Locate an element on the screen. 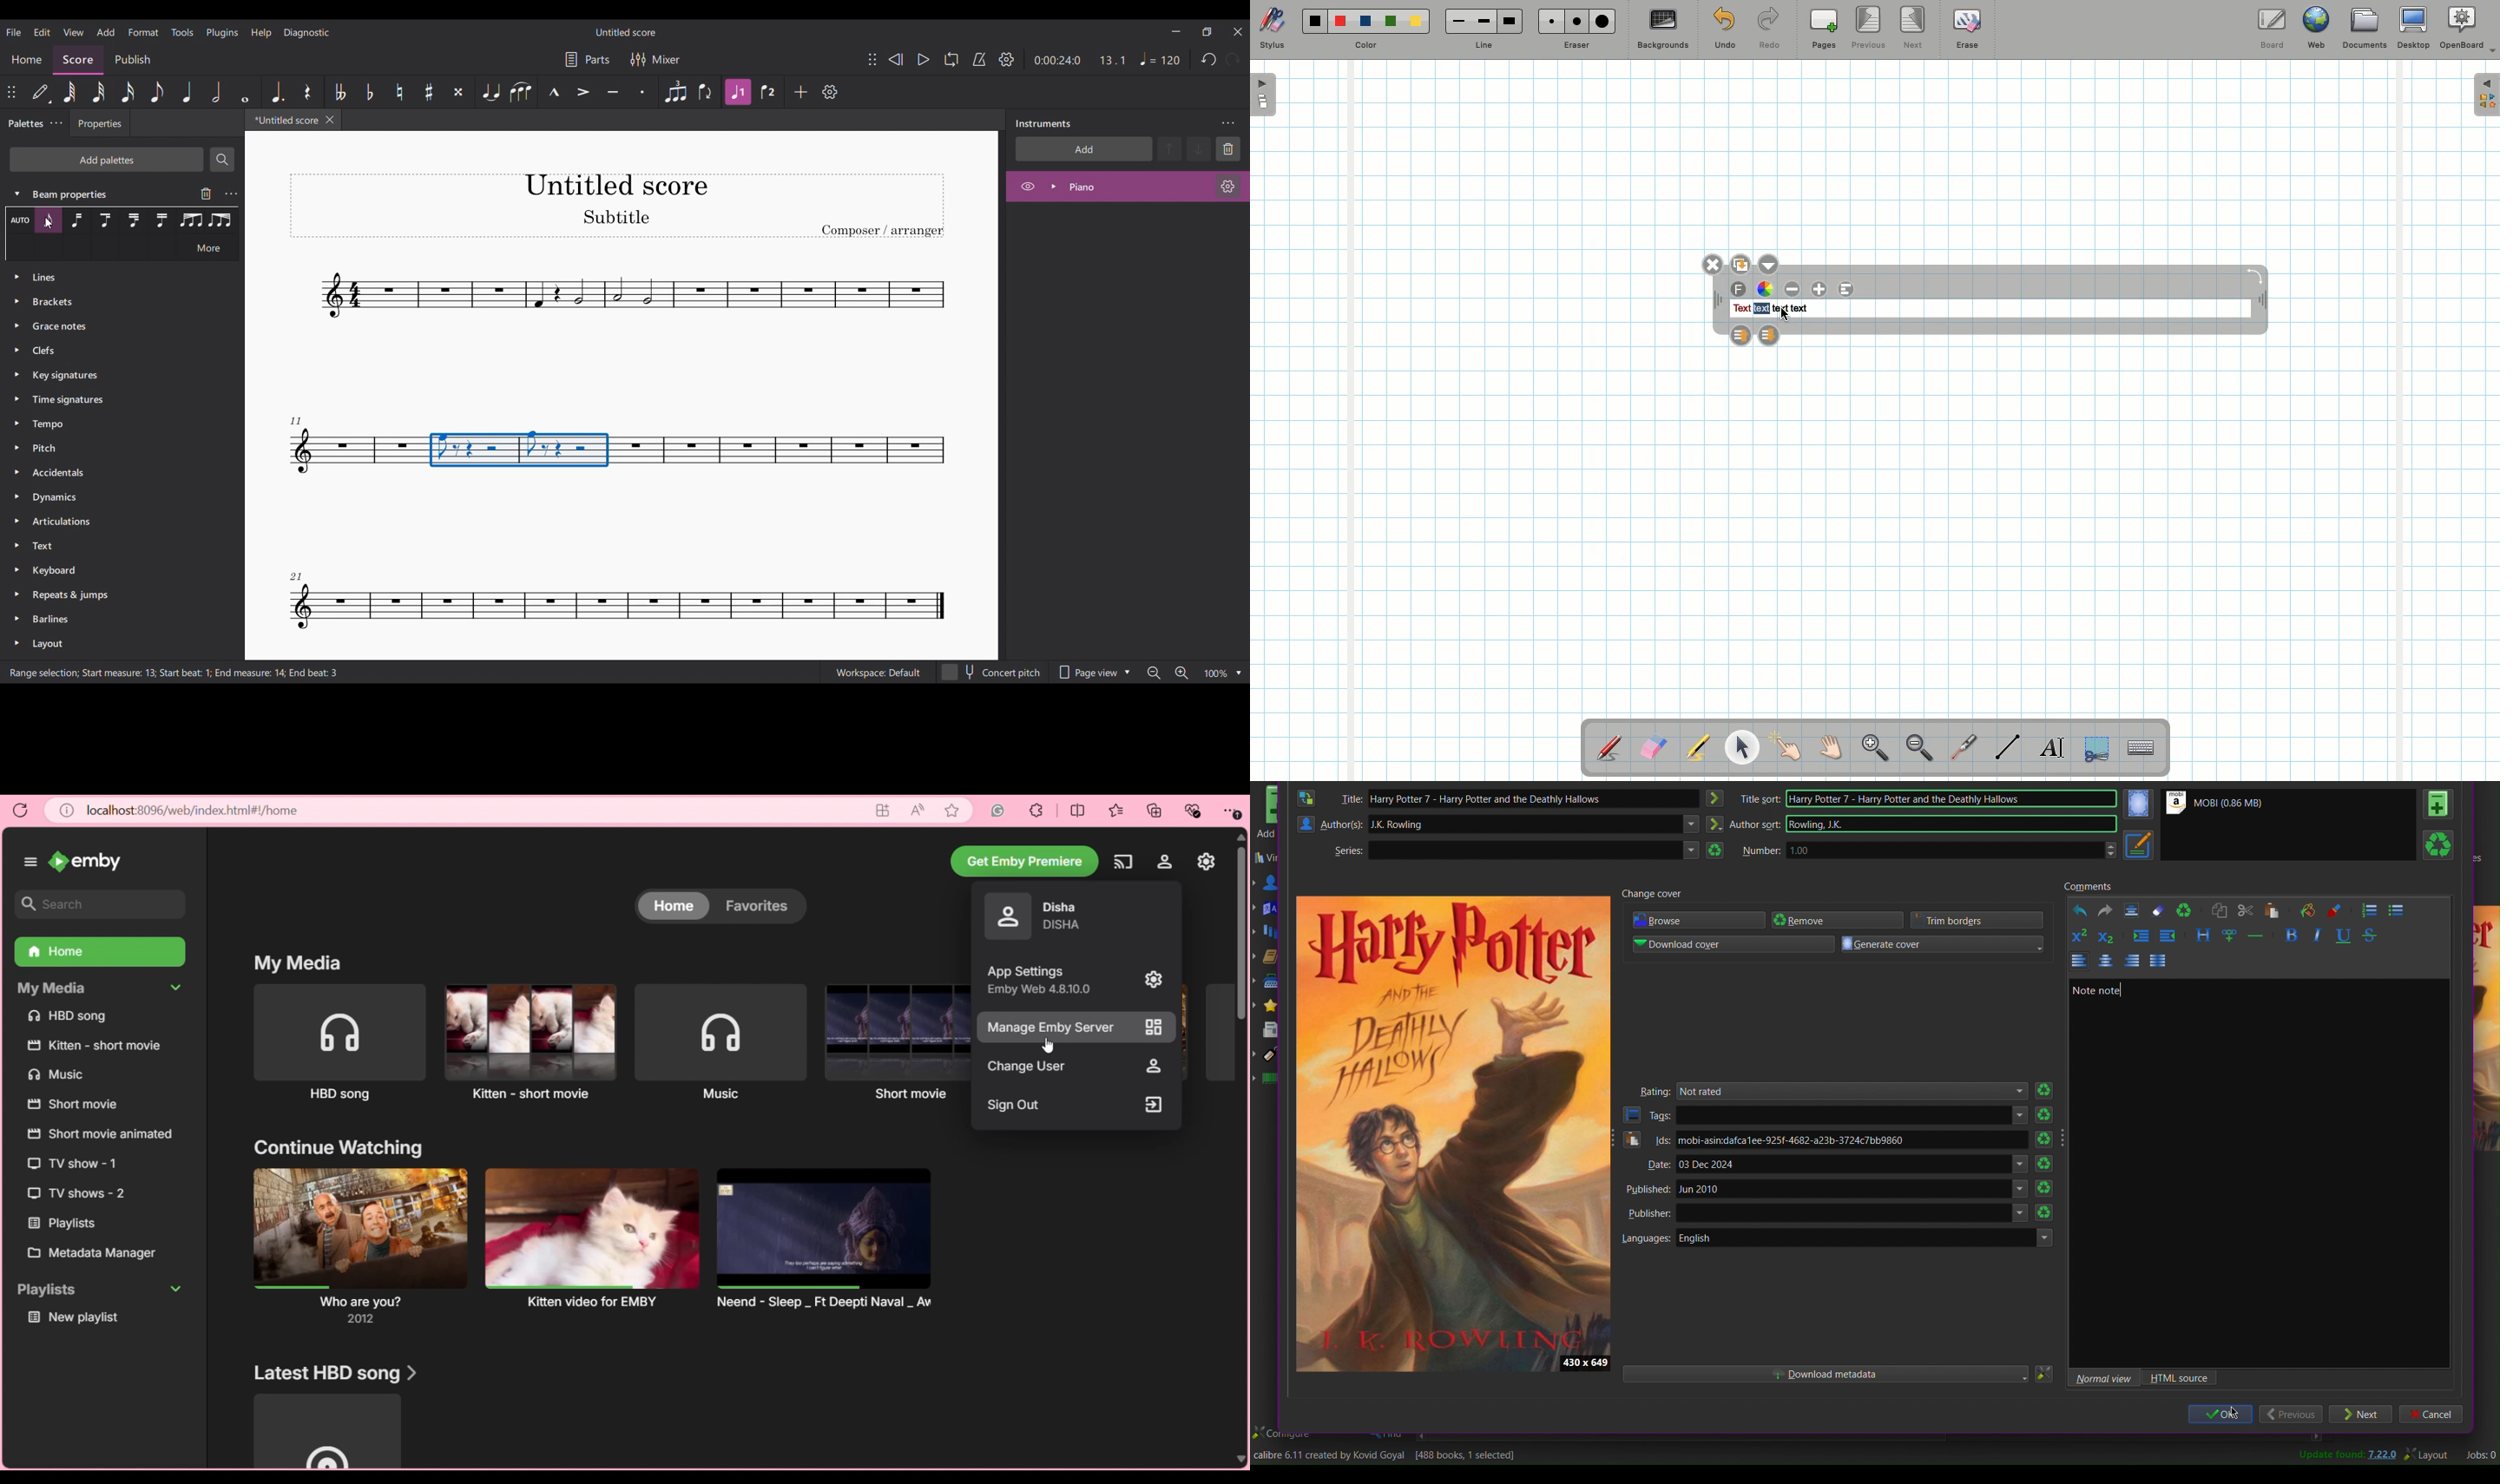 The width and height of the screenshot is (2520, 1484). Beams changed for selection is located at coordinates (519, 449).